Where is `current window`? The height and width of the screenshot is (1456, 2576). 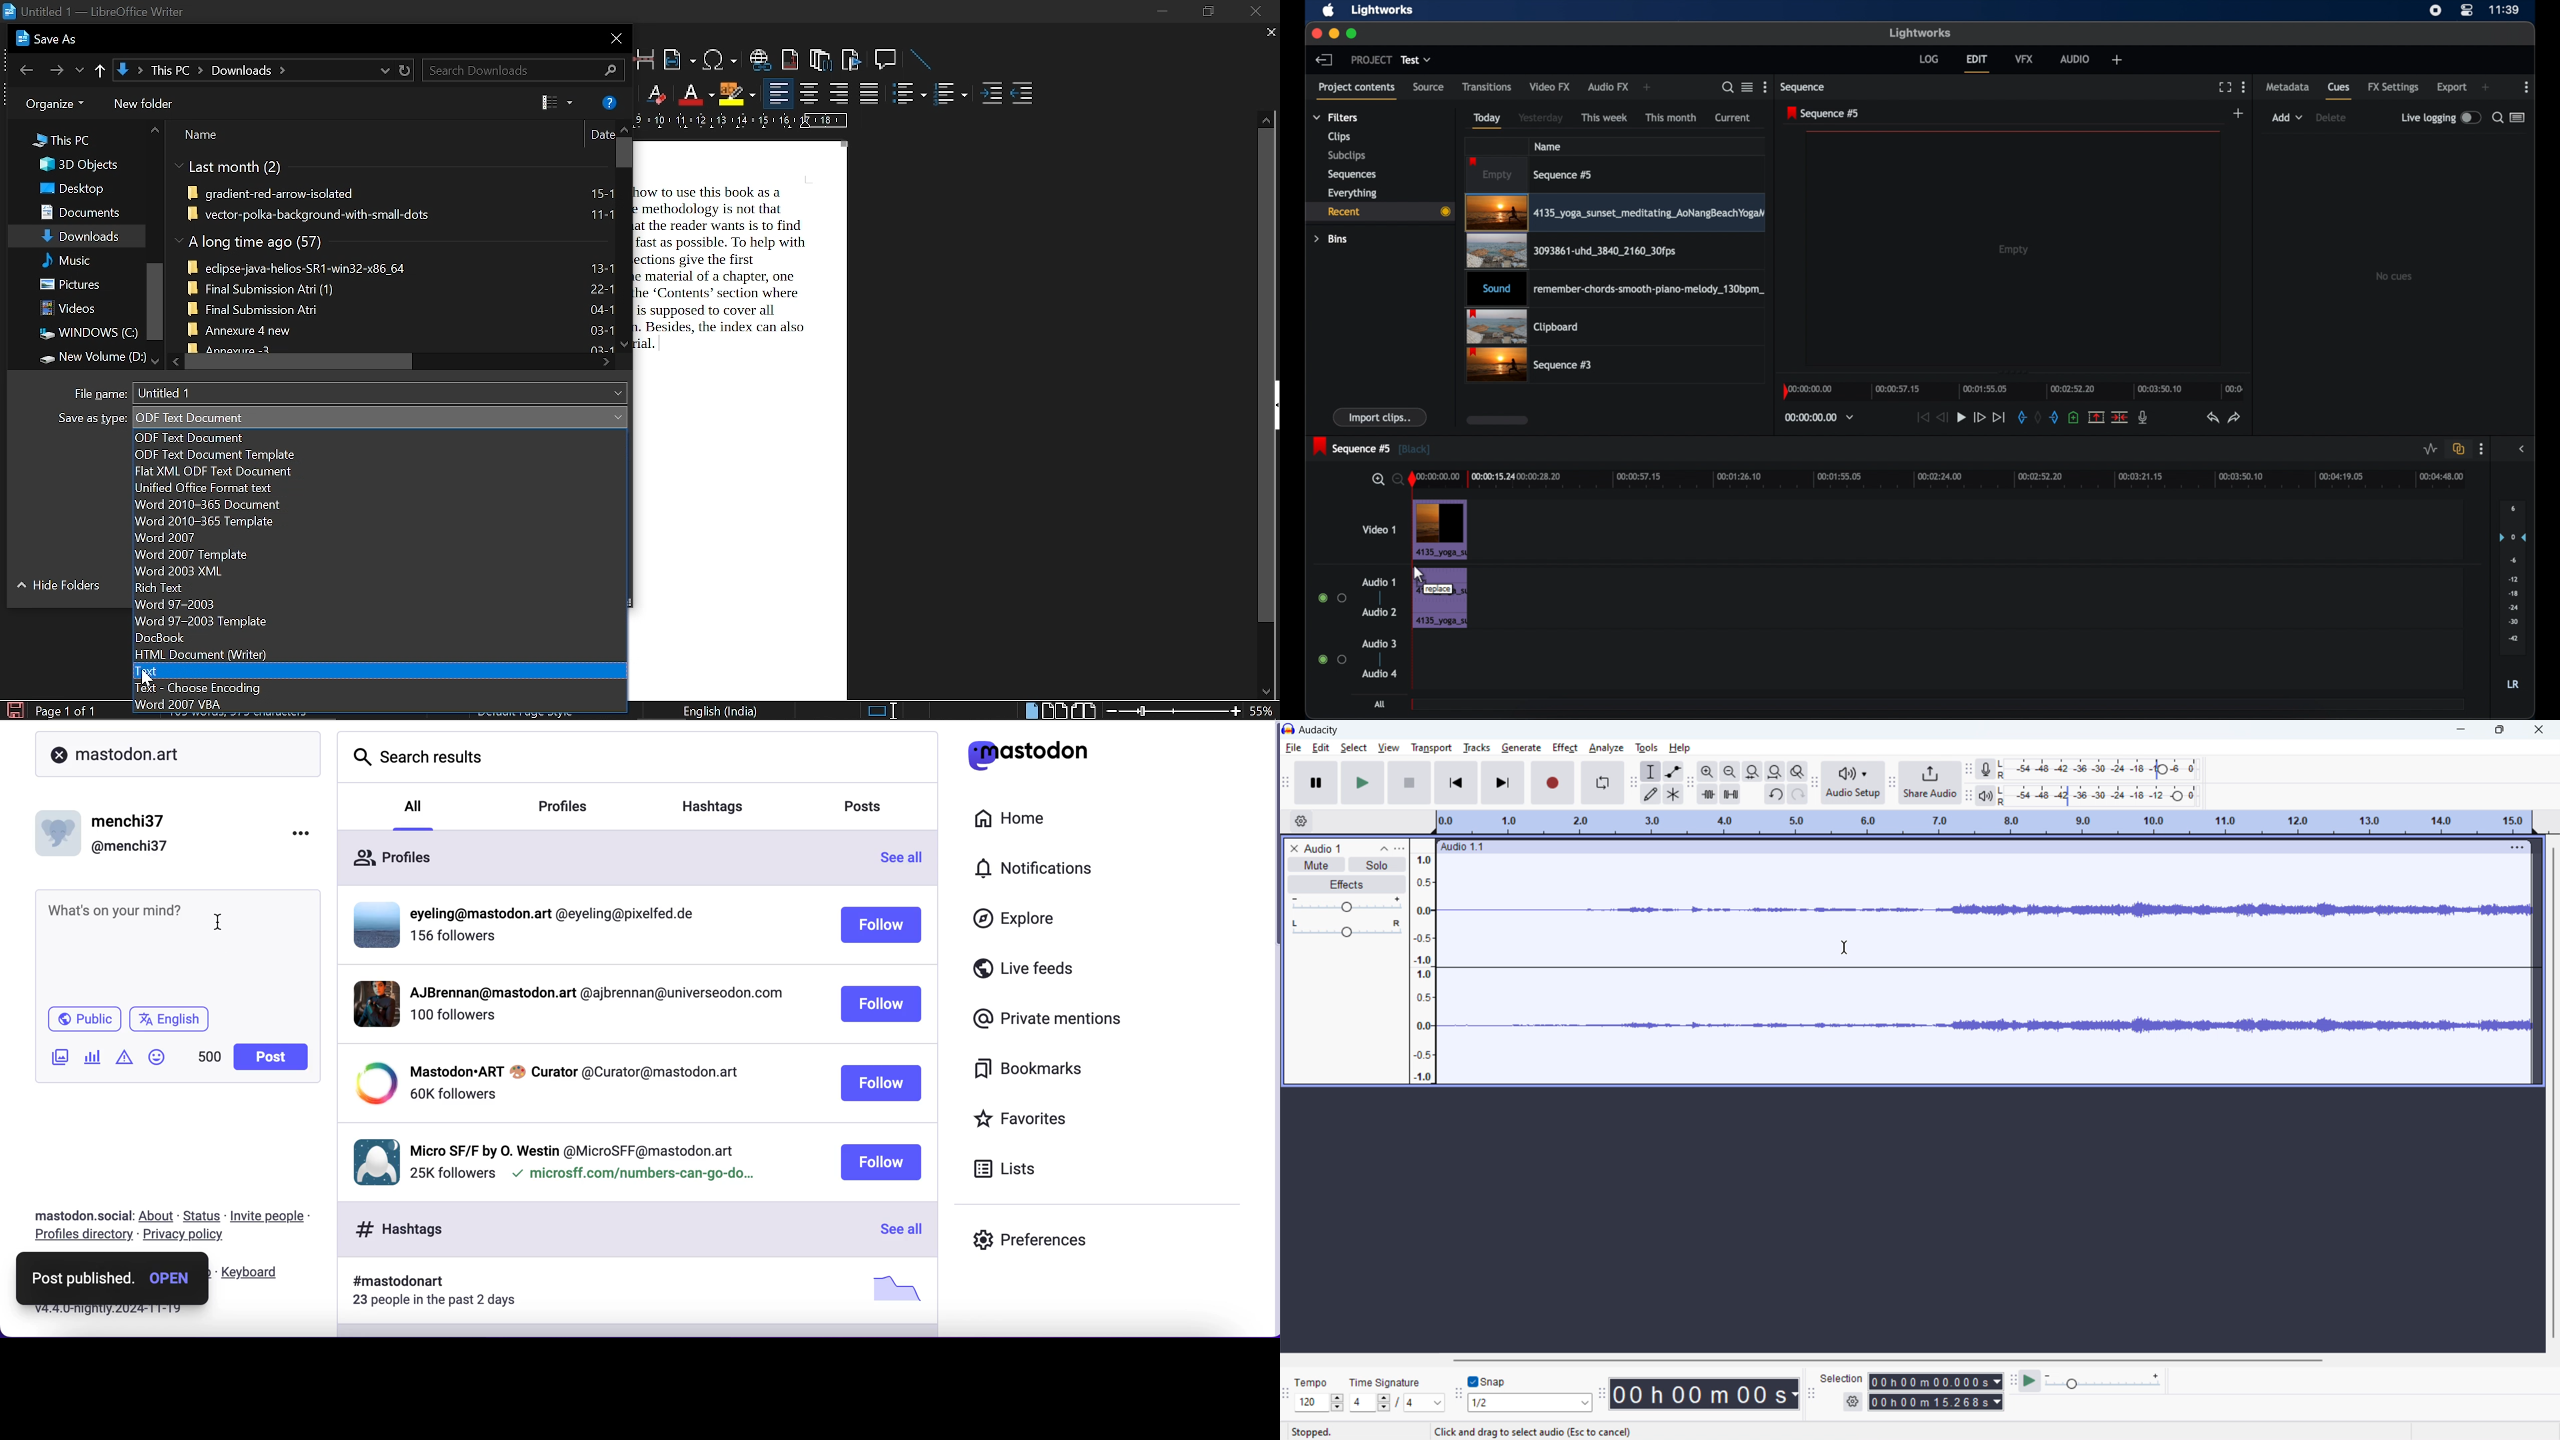
current window is located at coordinates (94, 12).